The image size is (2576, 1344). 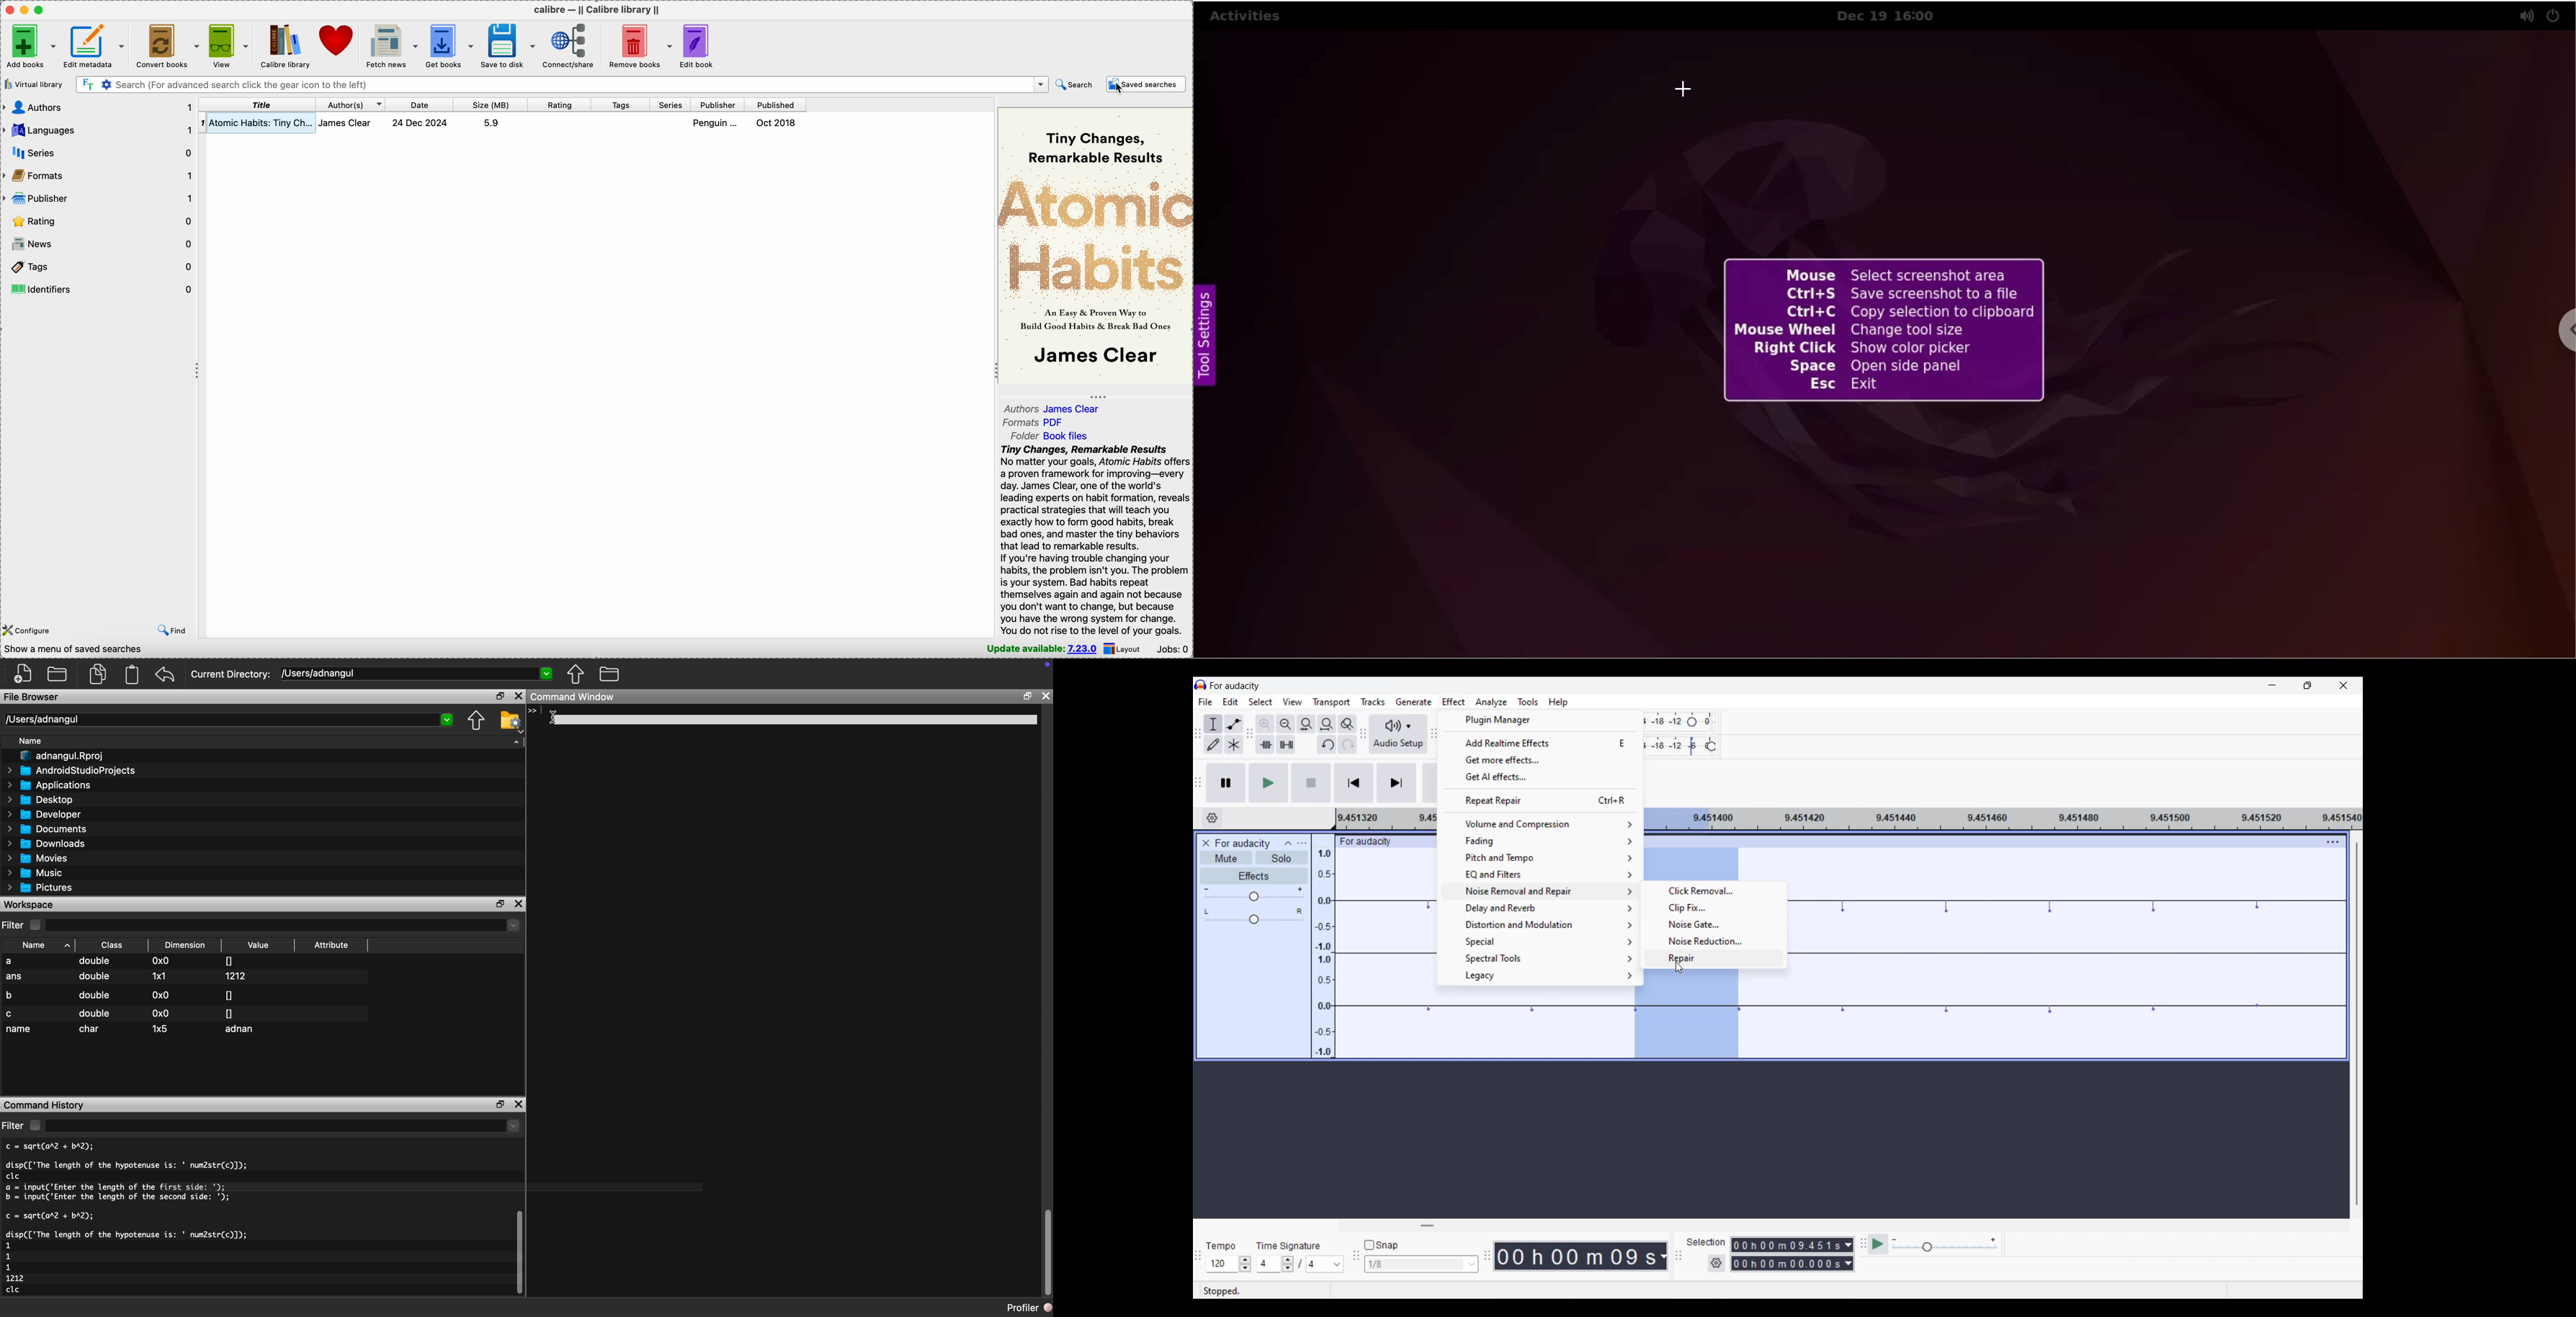 I want to click on series, so click(x=103, y=152).